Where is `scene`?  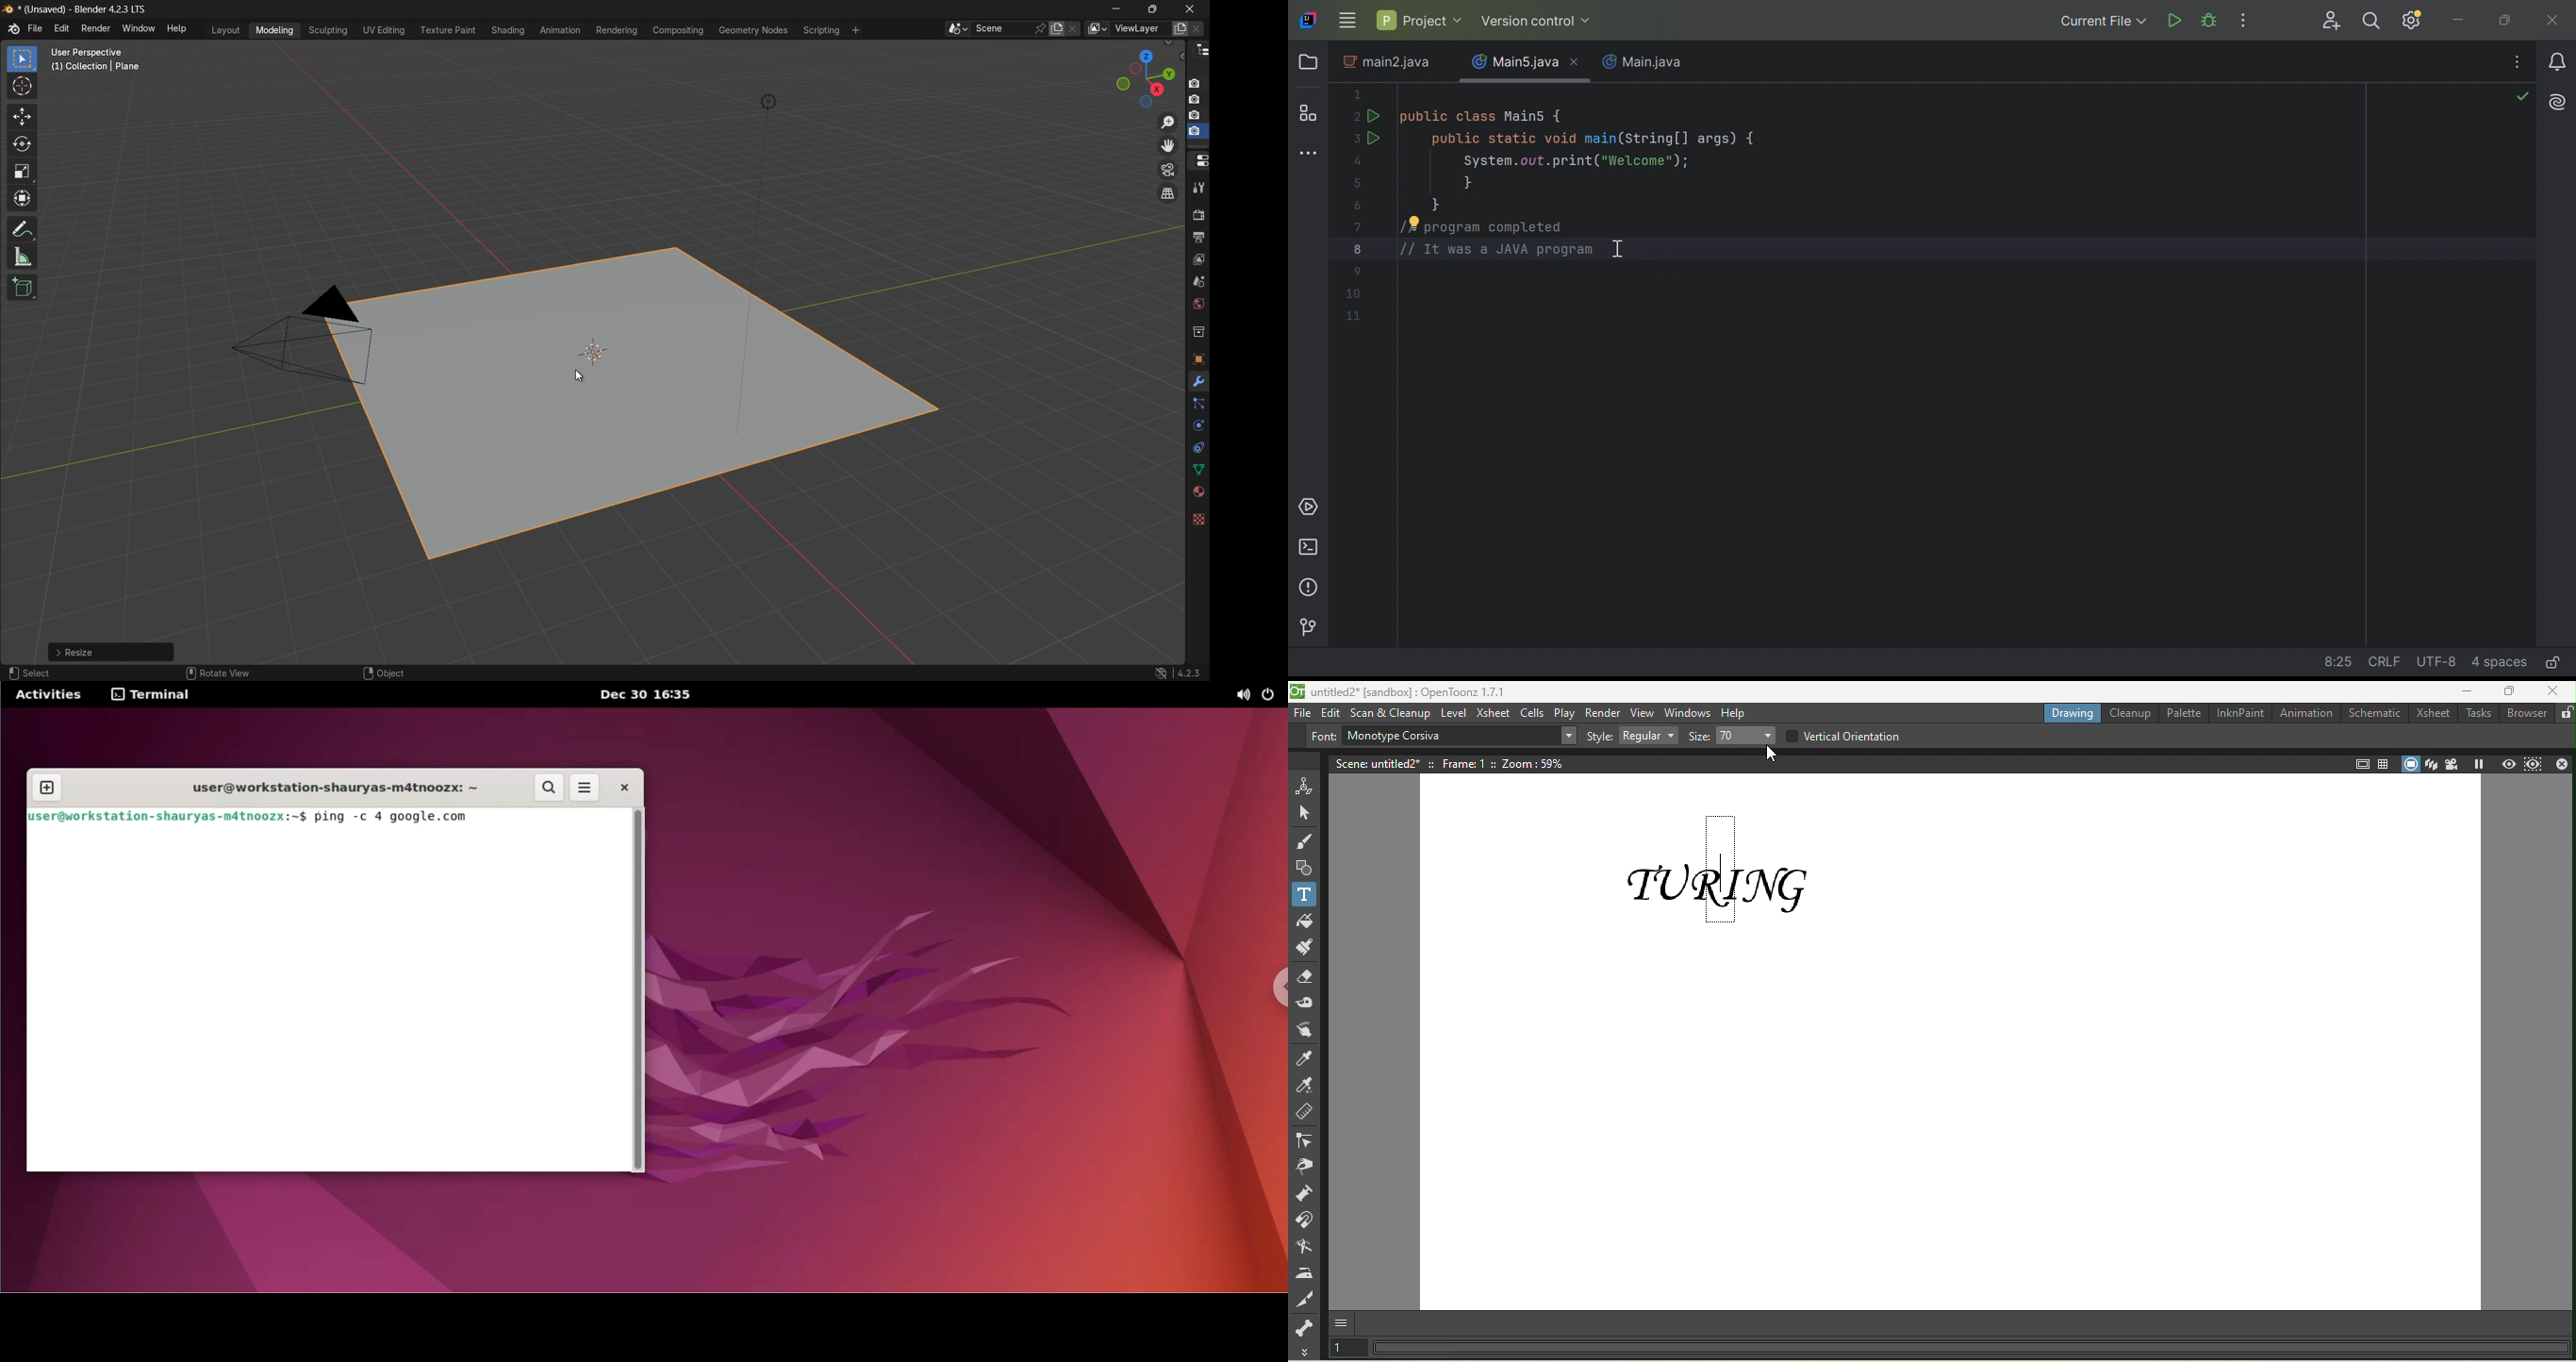
scene is located at coordinates (1196, 281).